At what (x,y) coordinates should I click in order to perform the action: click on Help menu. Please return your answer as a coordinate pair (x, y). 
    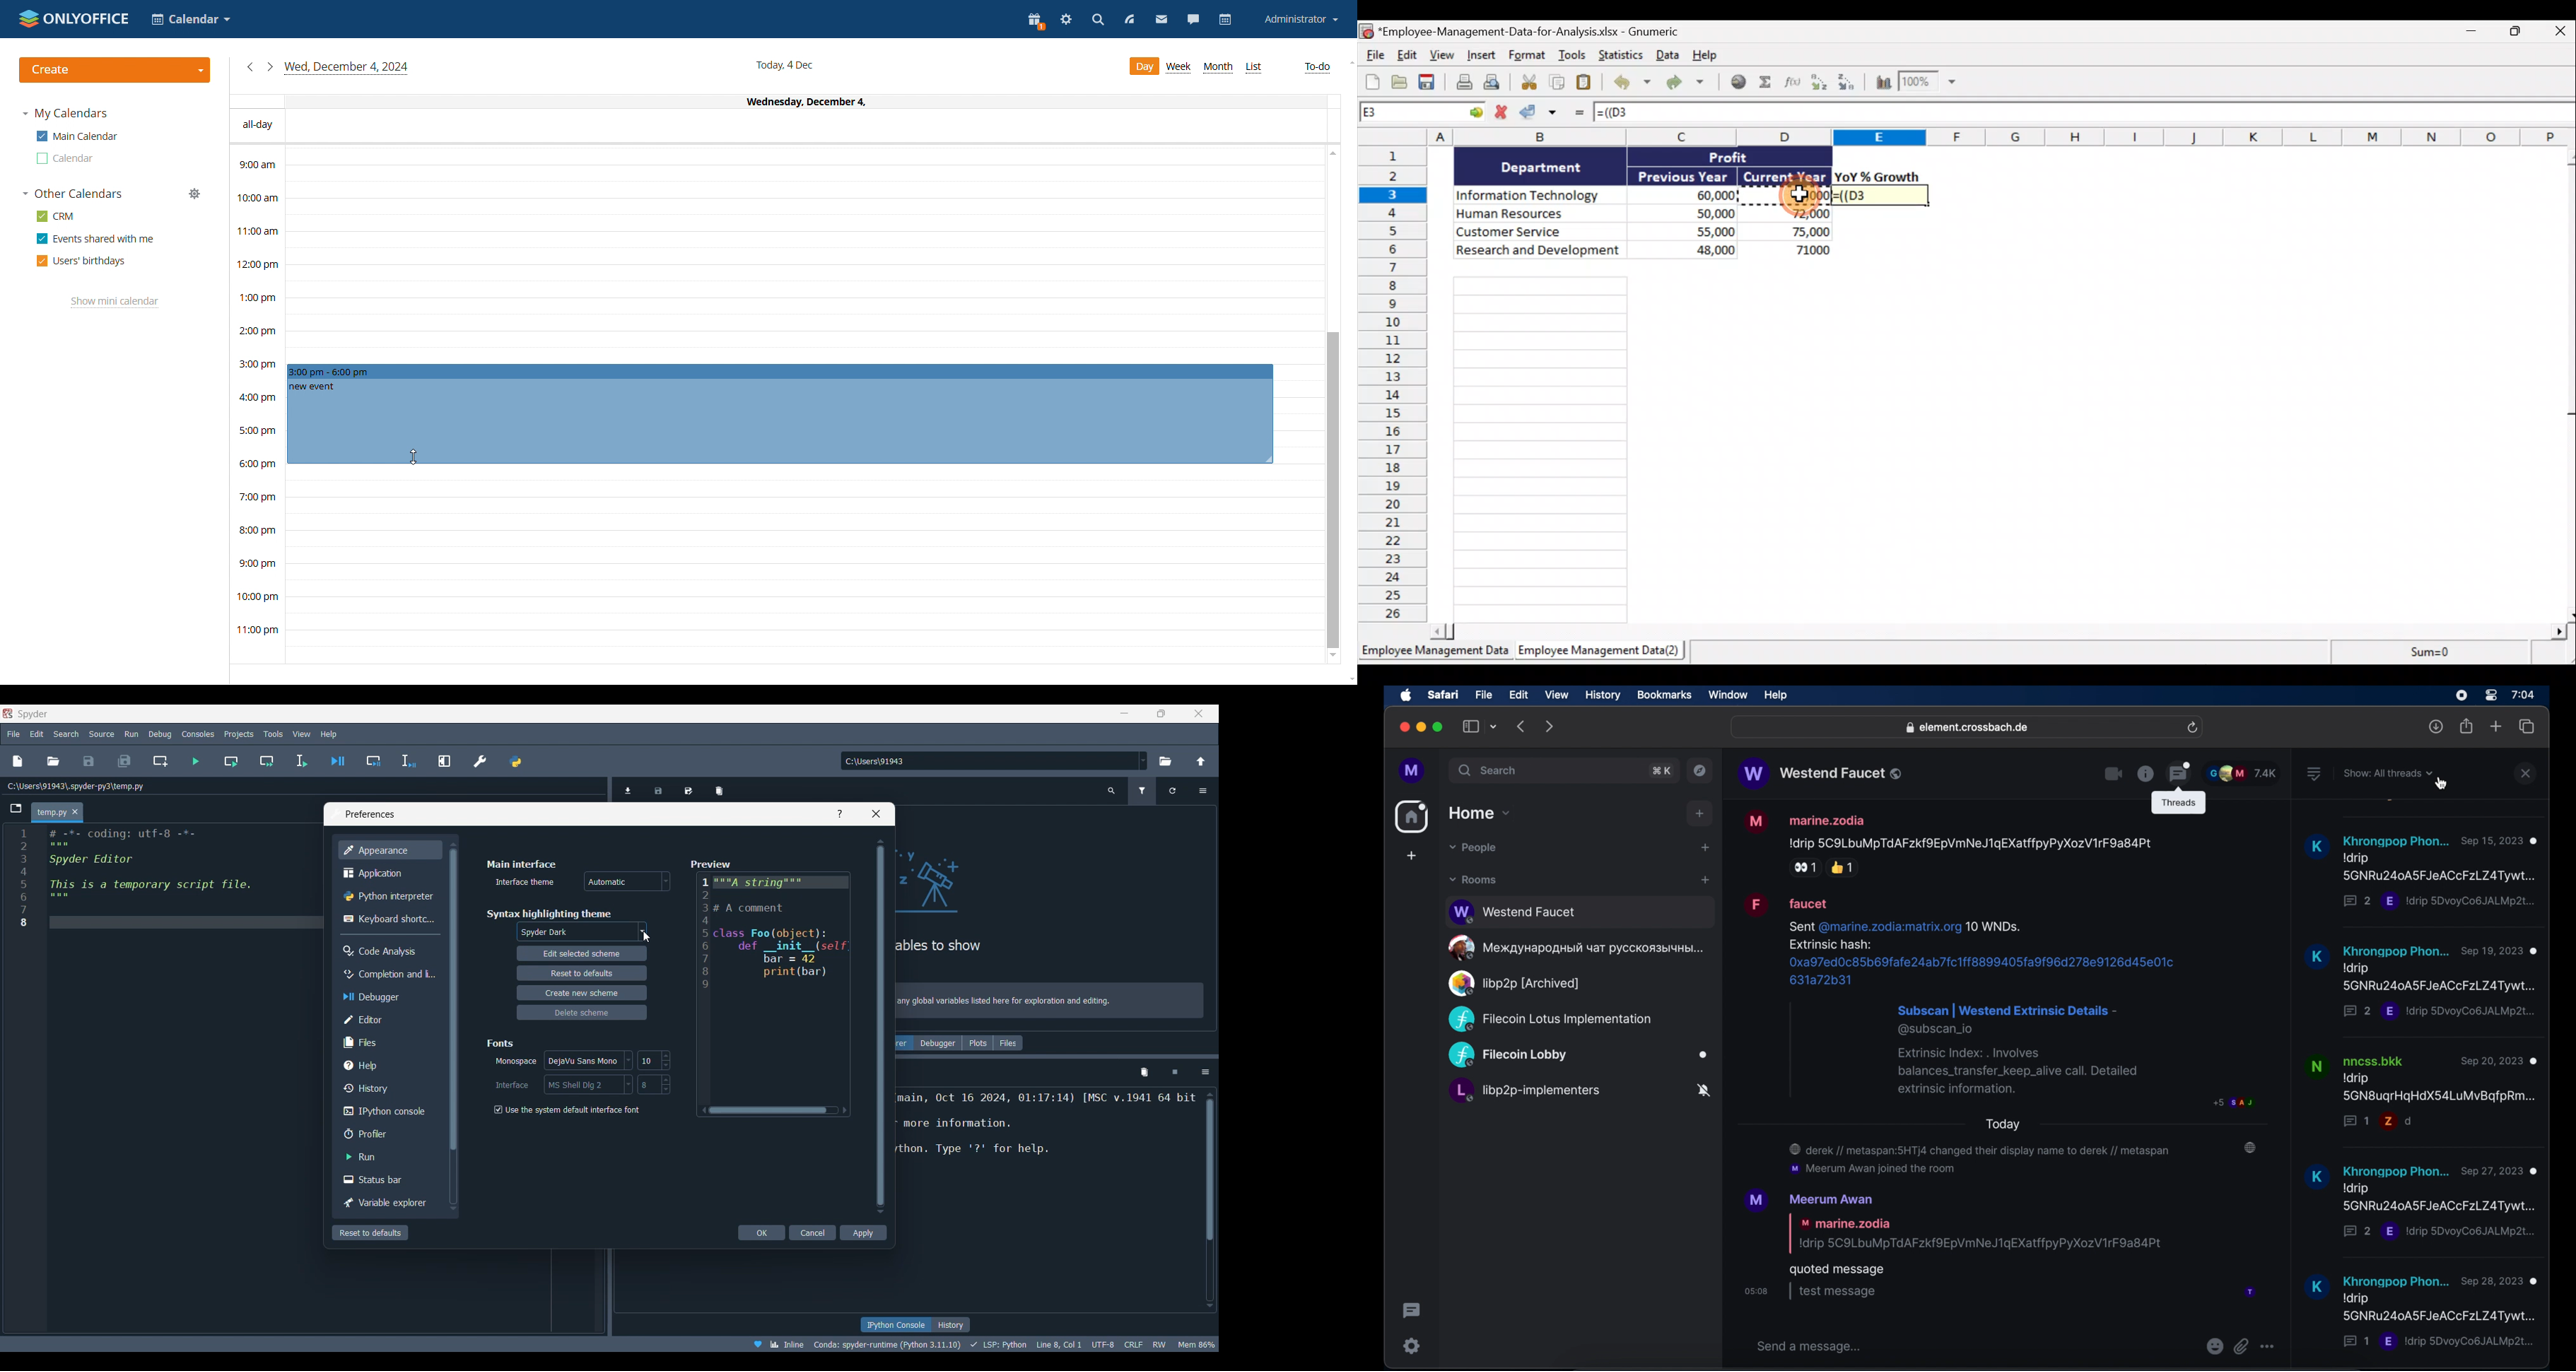
    Looking at the image, I should click on (328, 734).